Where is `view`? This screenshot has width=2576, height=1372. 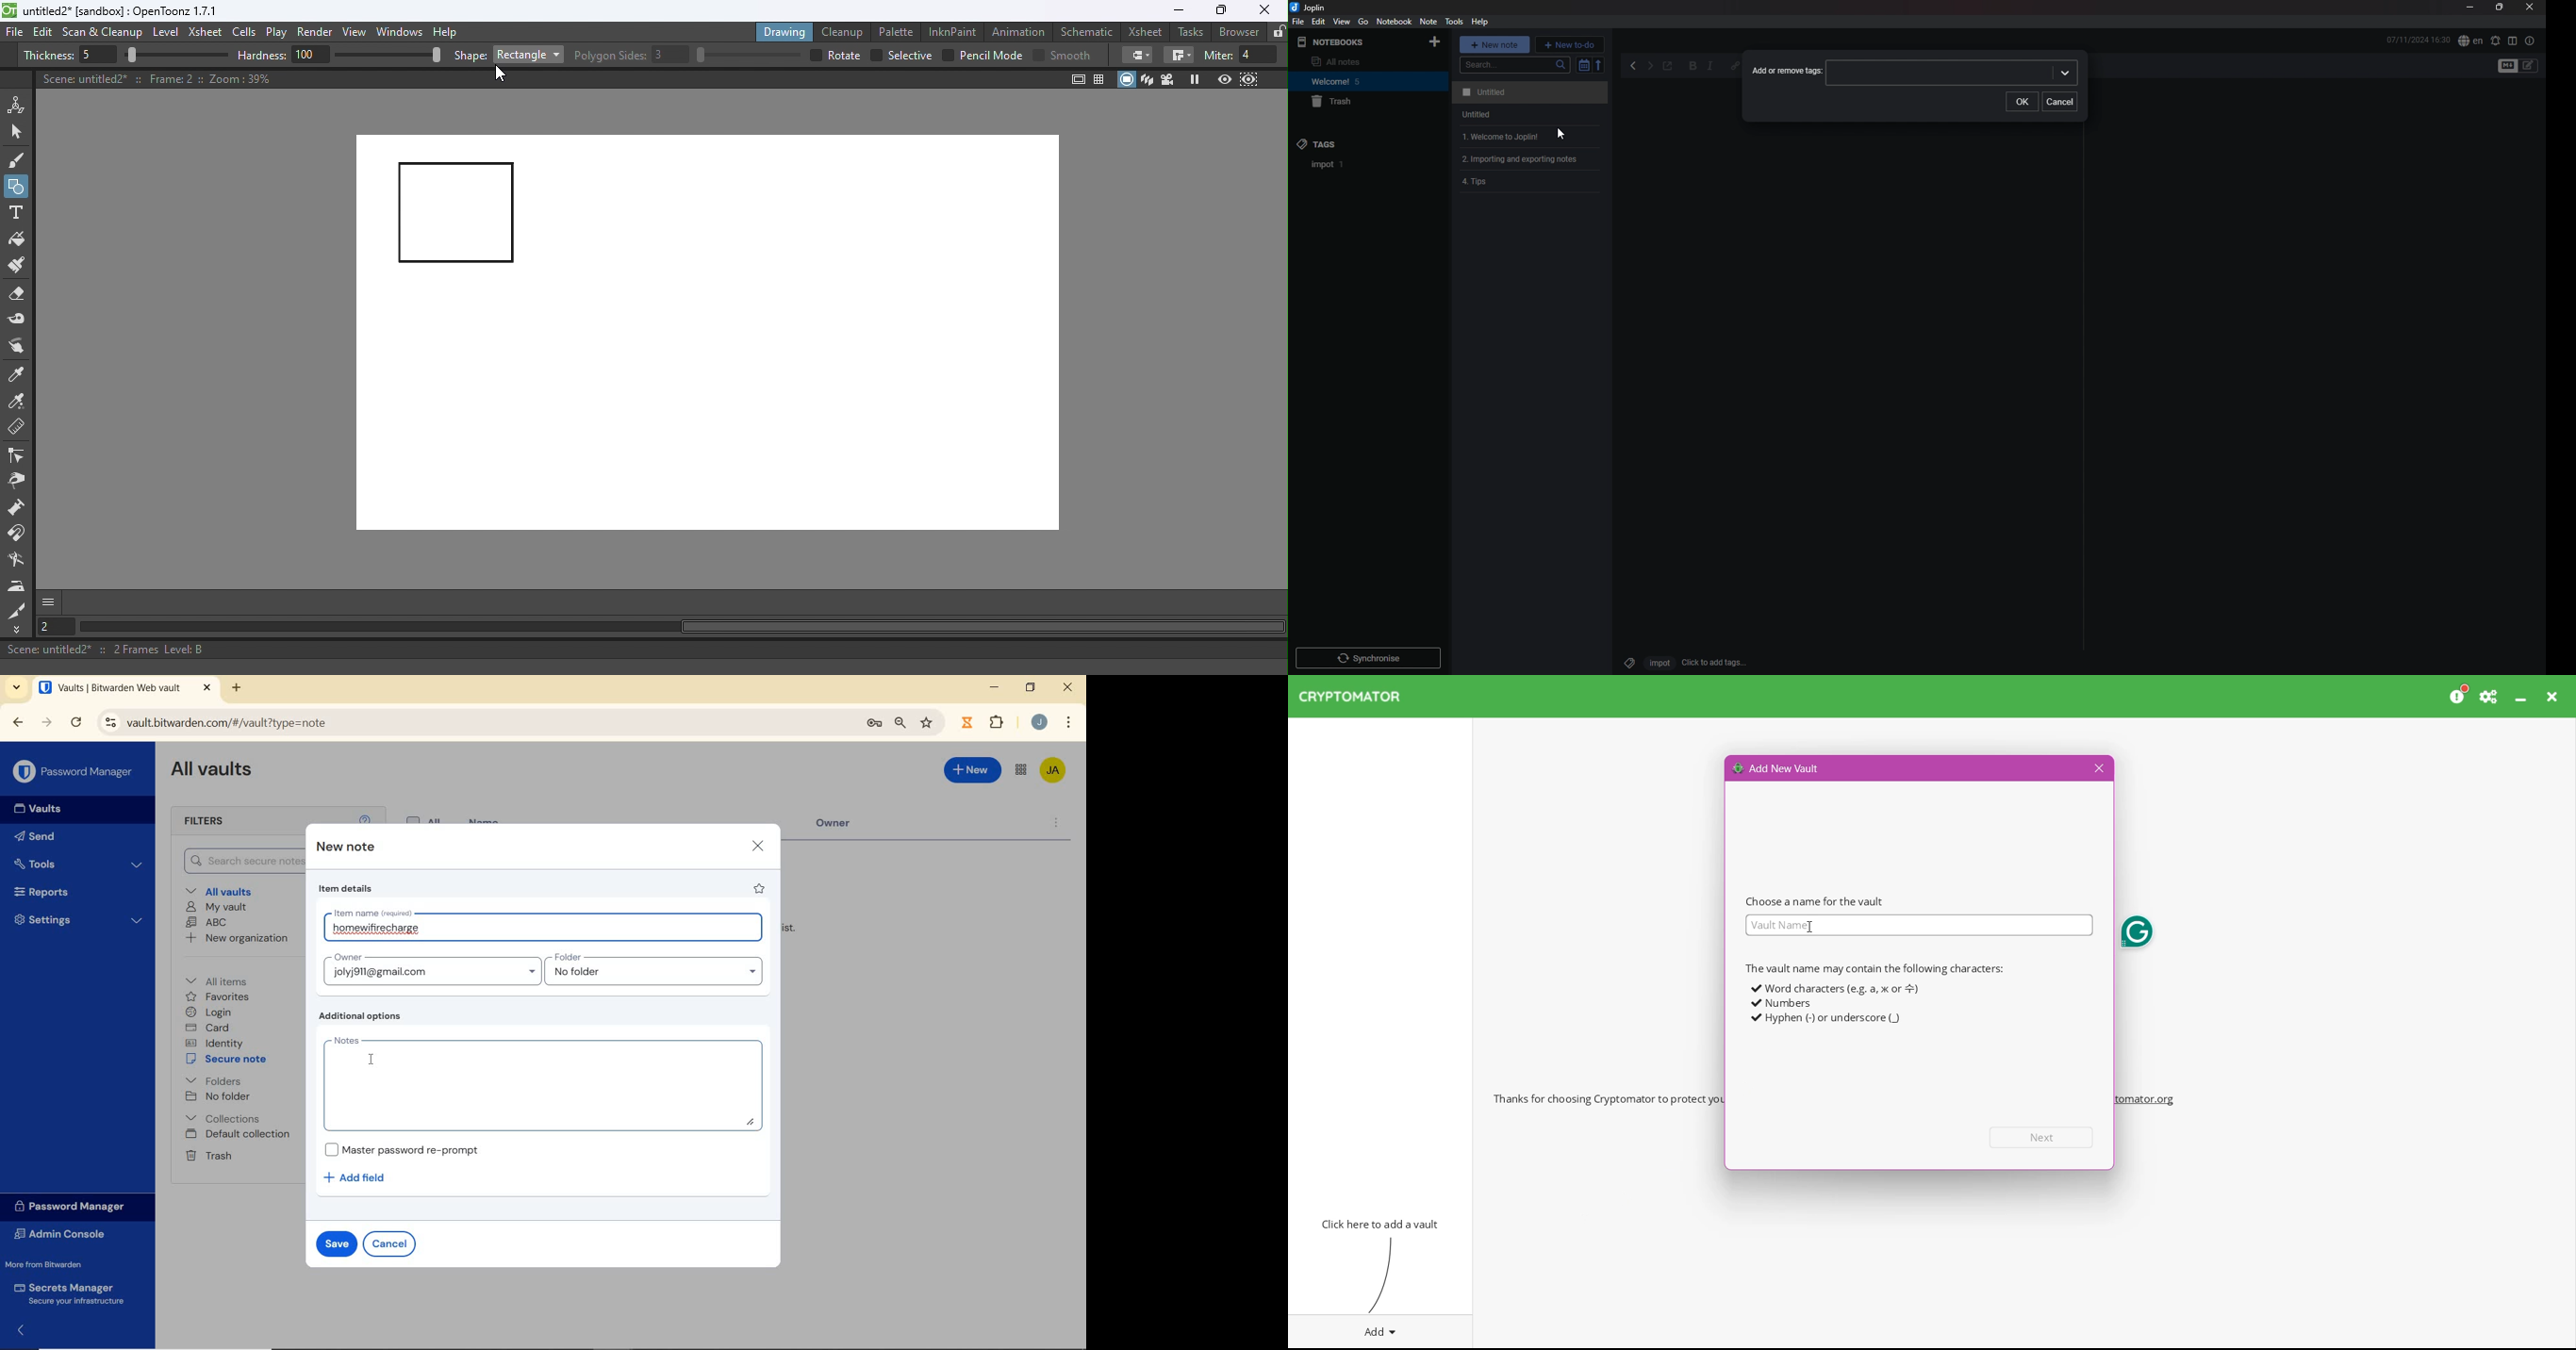
view is located at coordinates (1342, 22).